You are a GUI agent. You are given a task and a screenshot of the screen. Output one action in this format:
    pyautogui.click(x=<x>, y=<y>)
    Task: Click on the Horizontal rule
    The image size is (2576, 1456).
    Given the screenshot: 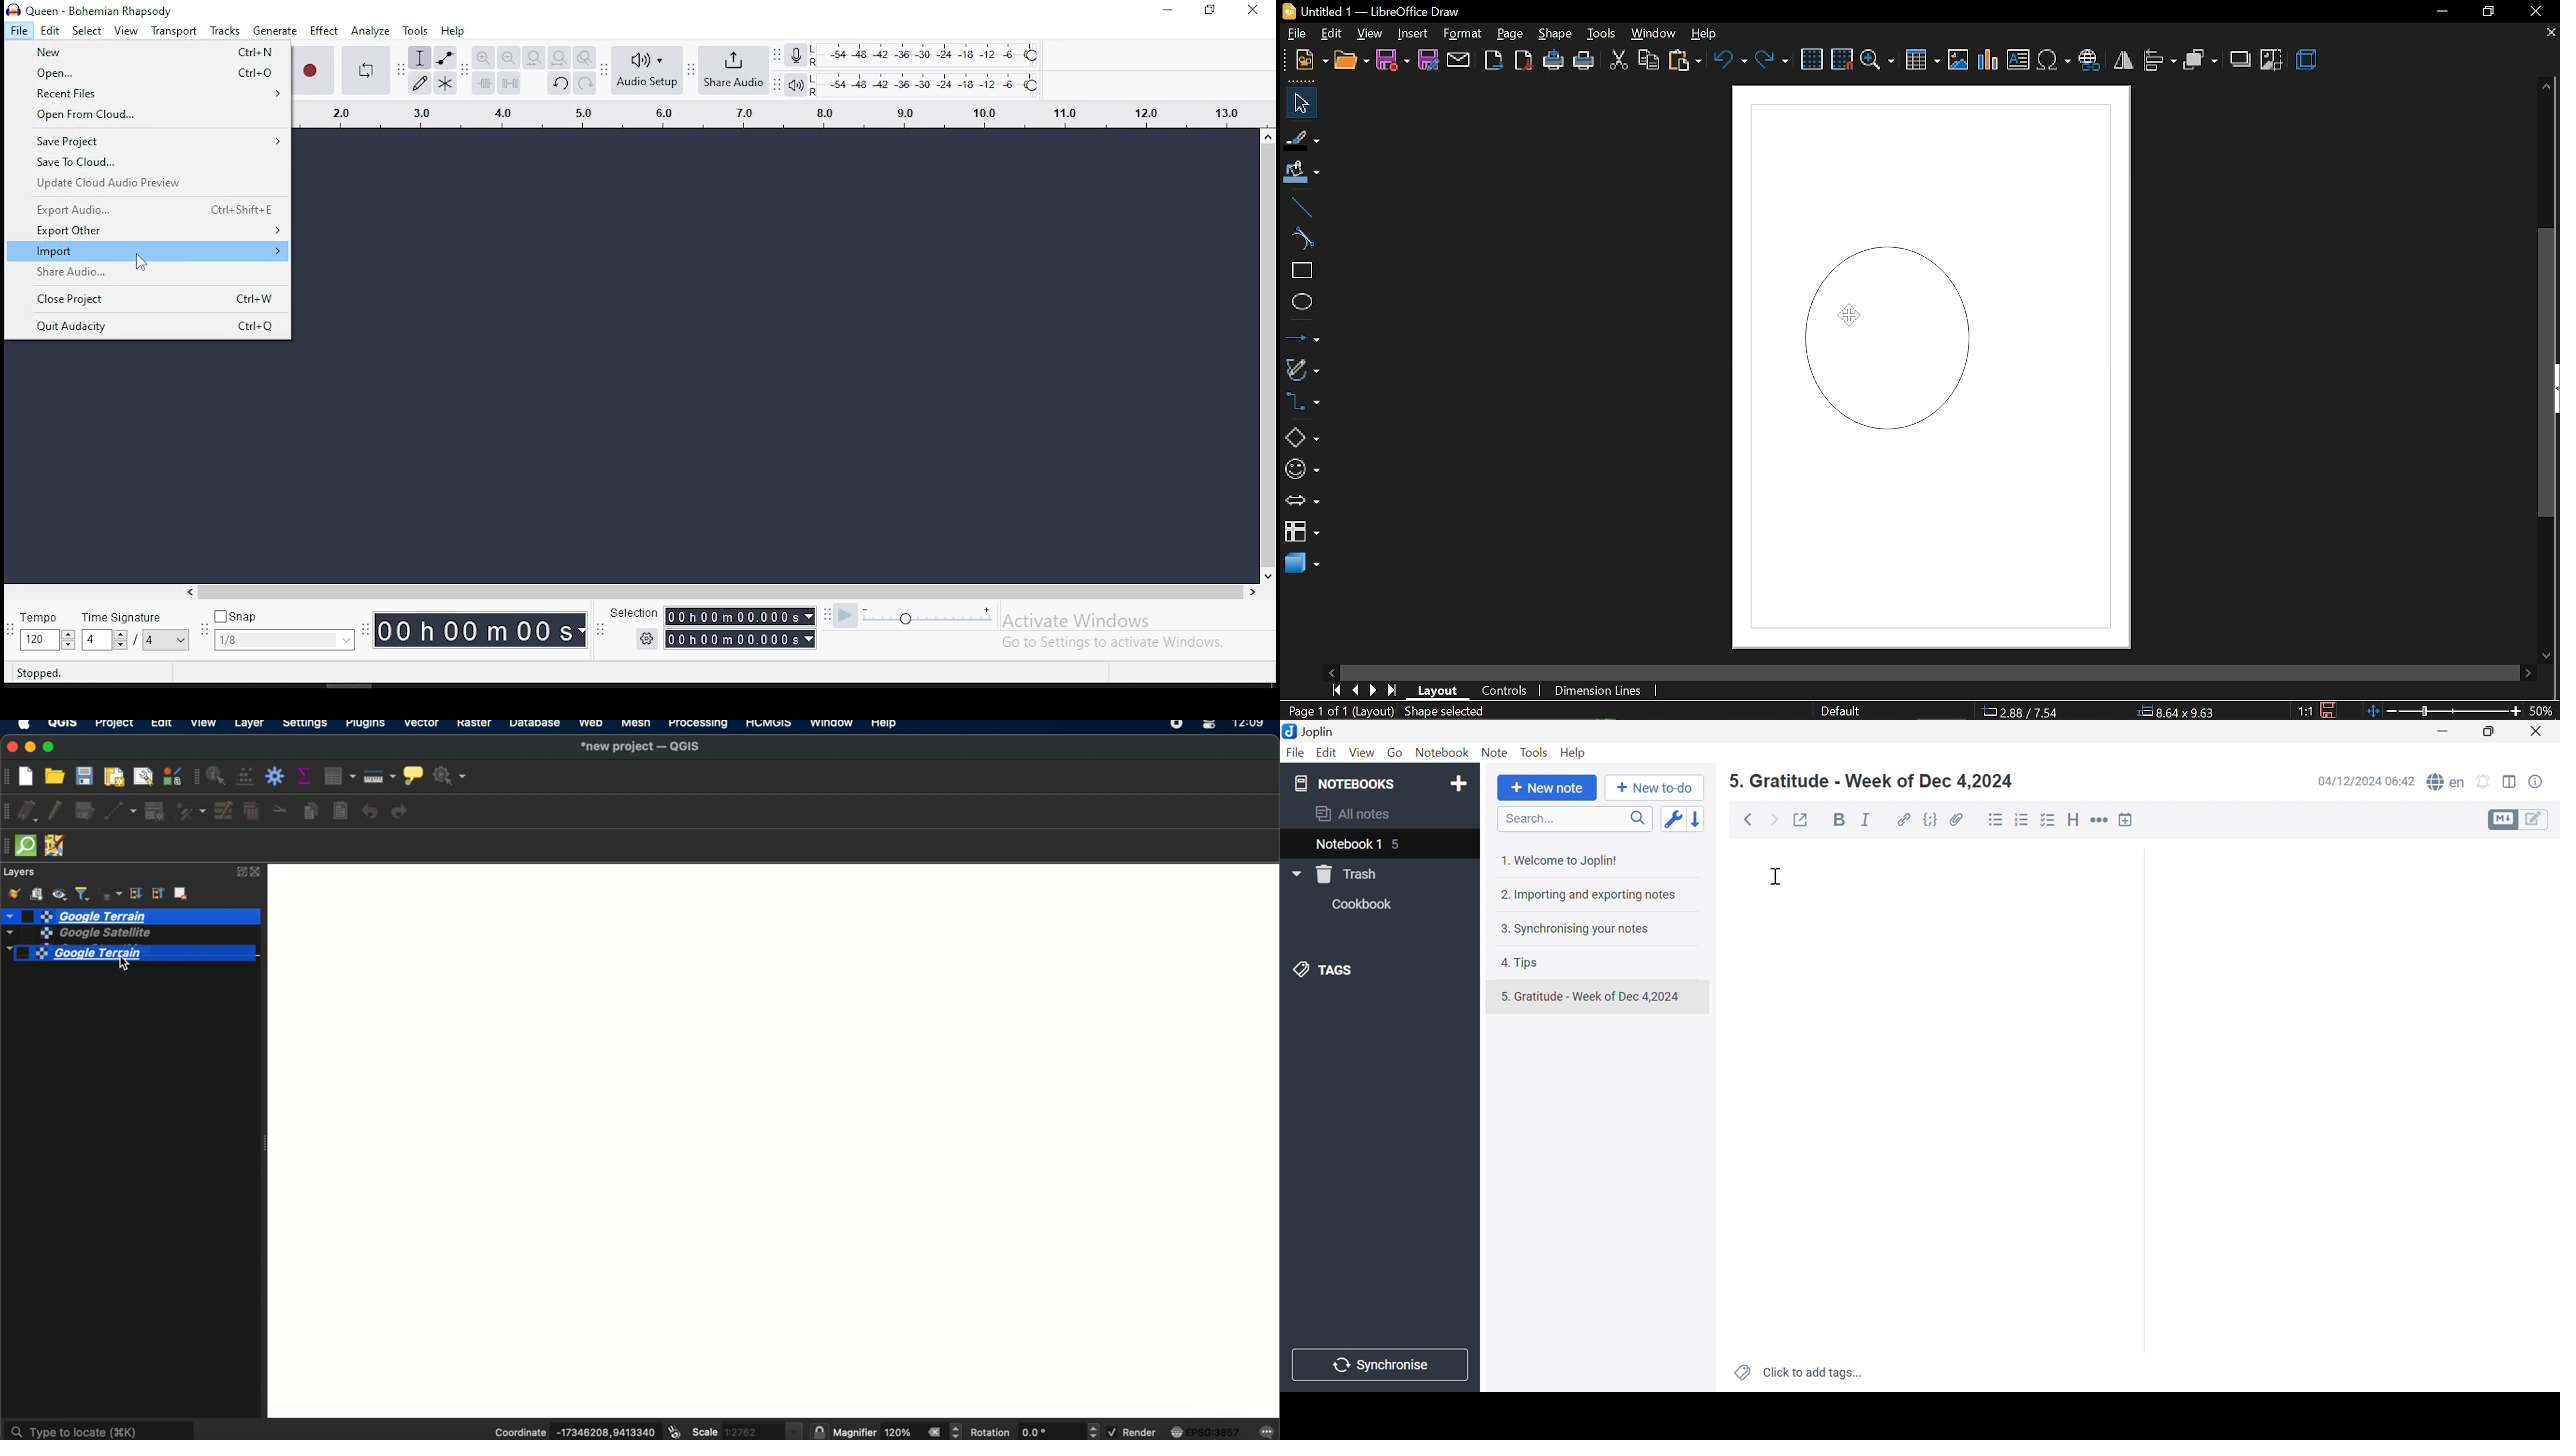 What is the action you would take?
    pyautogui.click(x=2101, y=820)
    